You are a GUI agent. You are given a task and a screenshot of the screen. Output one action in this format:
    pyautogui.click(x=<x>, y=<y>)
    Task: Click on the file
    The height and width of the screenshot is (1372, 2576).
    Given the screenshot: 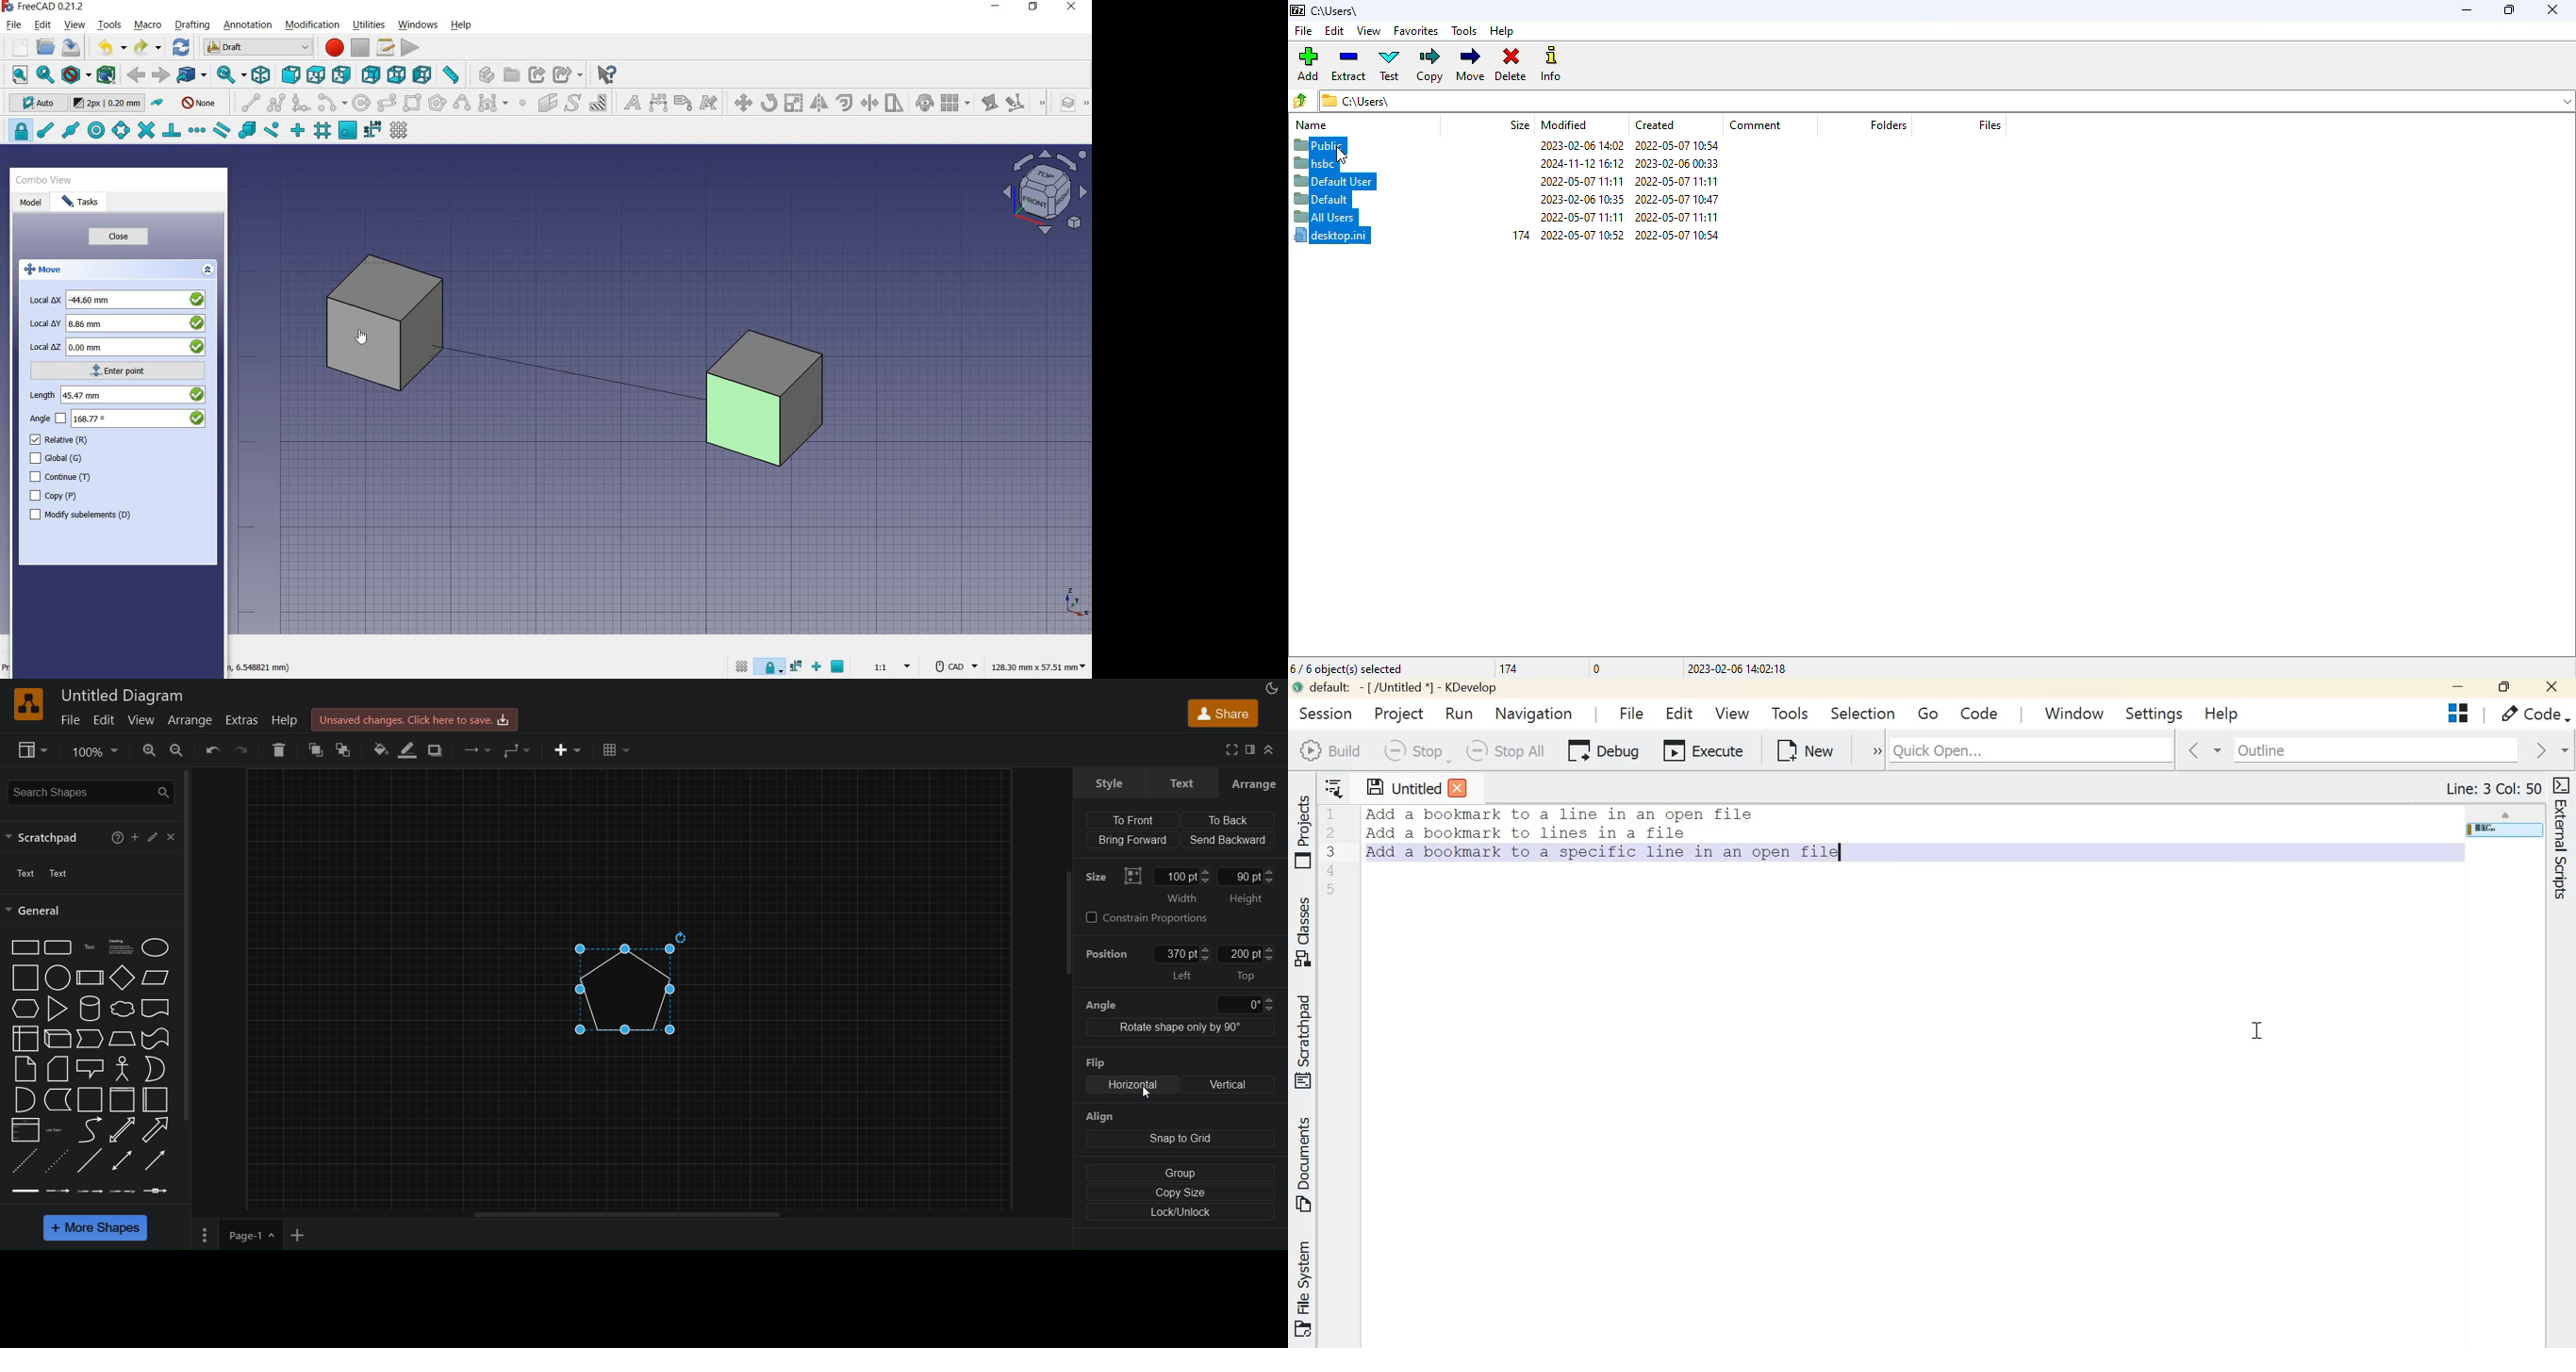 What is the action you would take?
    pyautogui.click(x=1304, y=30)
    